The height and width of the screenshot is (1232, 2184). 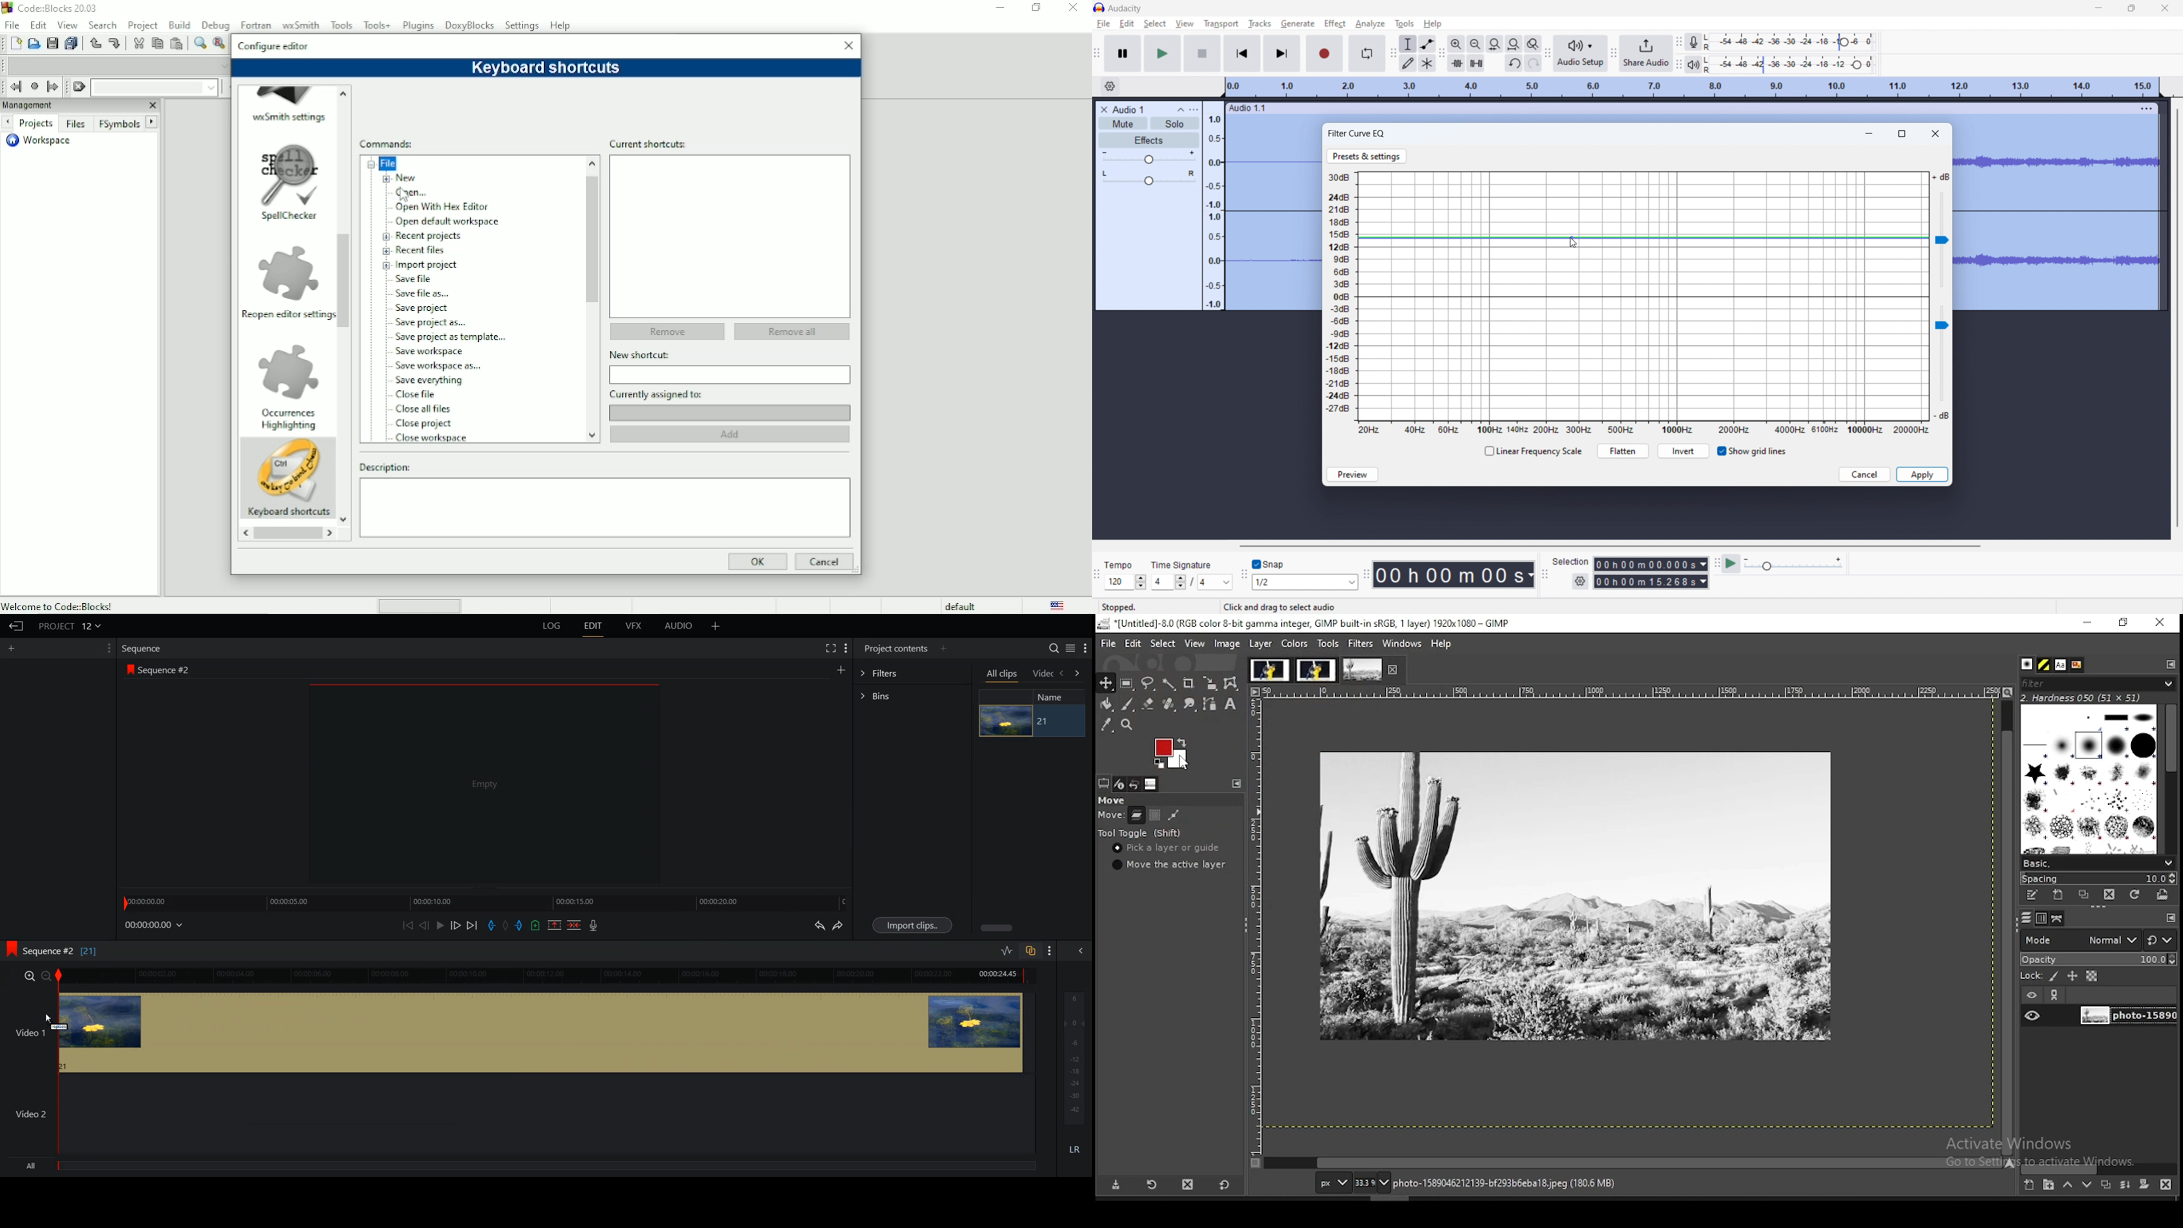 What do you see at coordinates (552, 626) in the screenshot?
I see `LOG` at bounding box center [552, 626].